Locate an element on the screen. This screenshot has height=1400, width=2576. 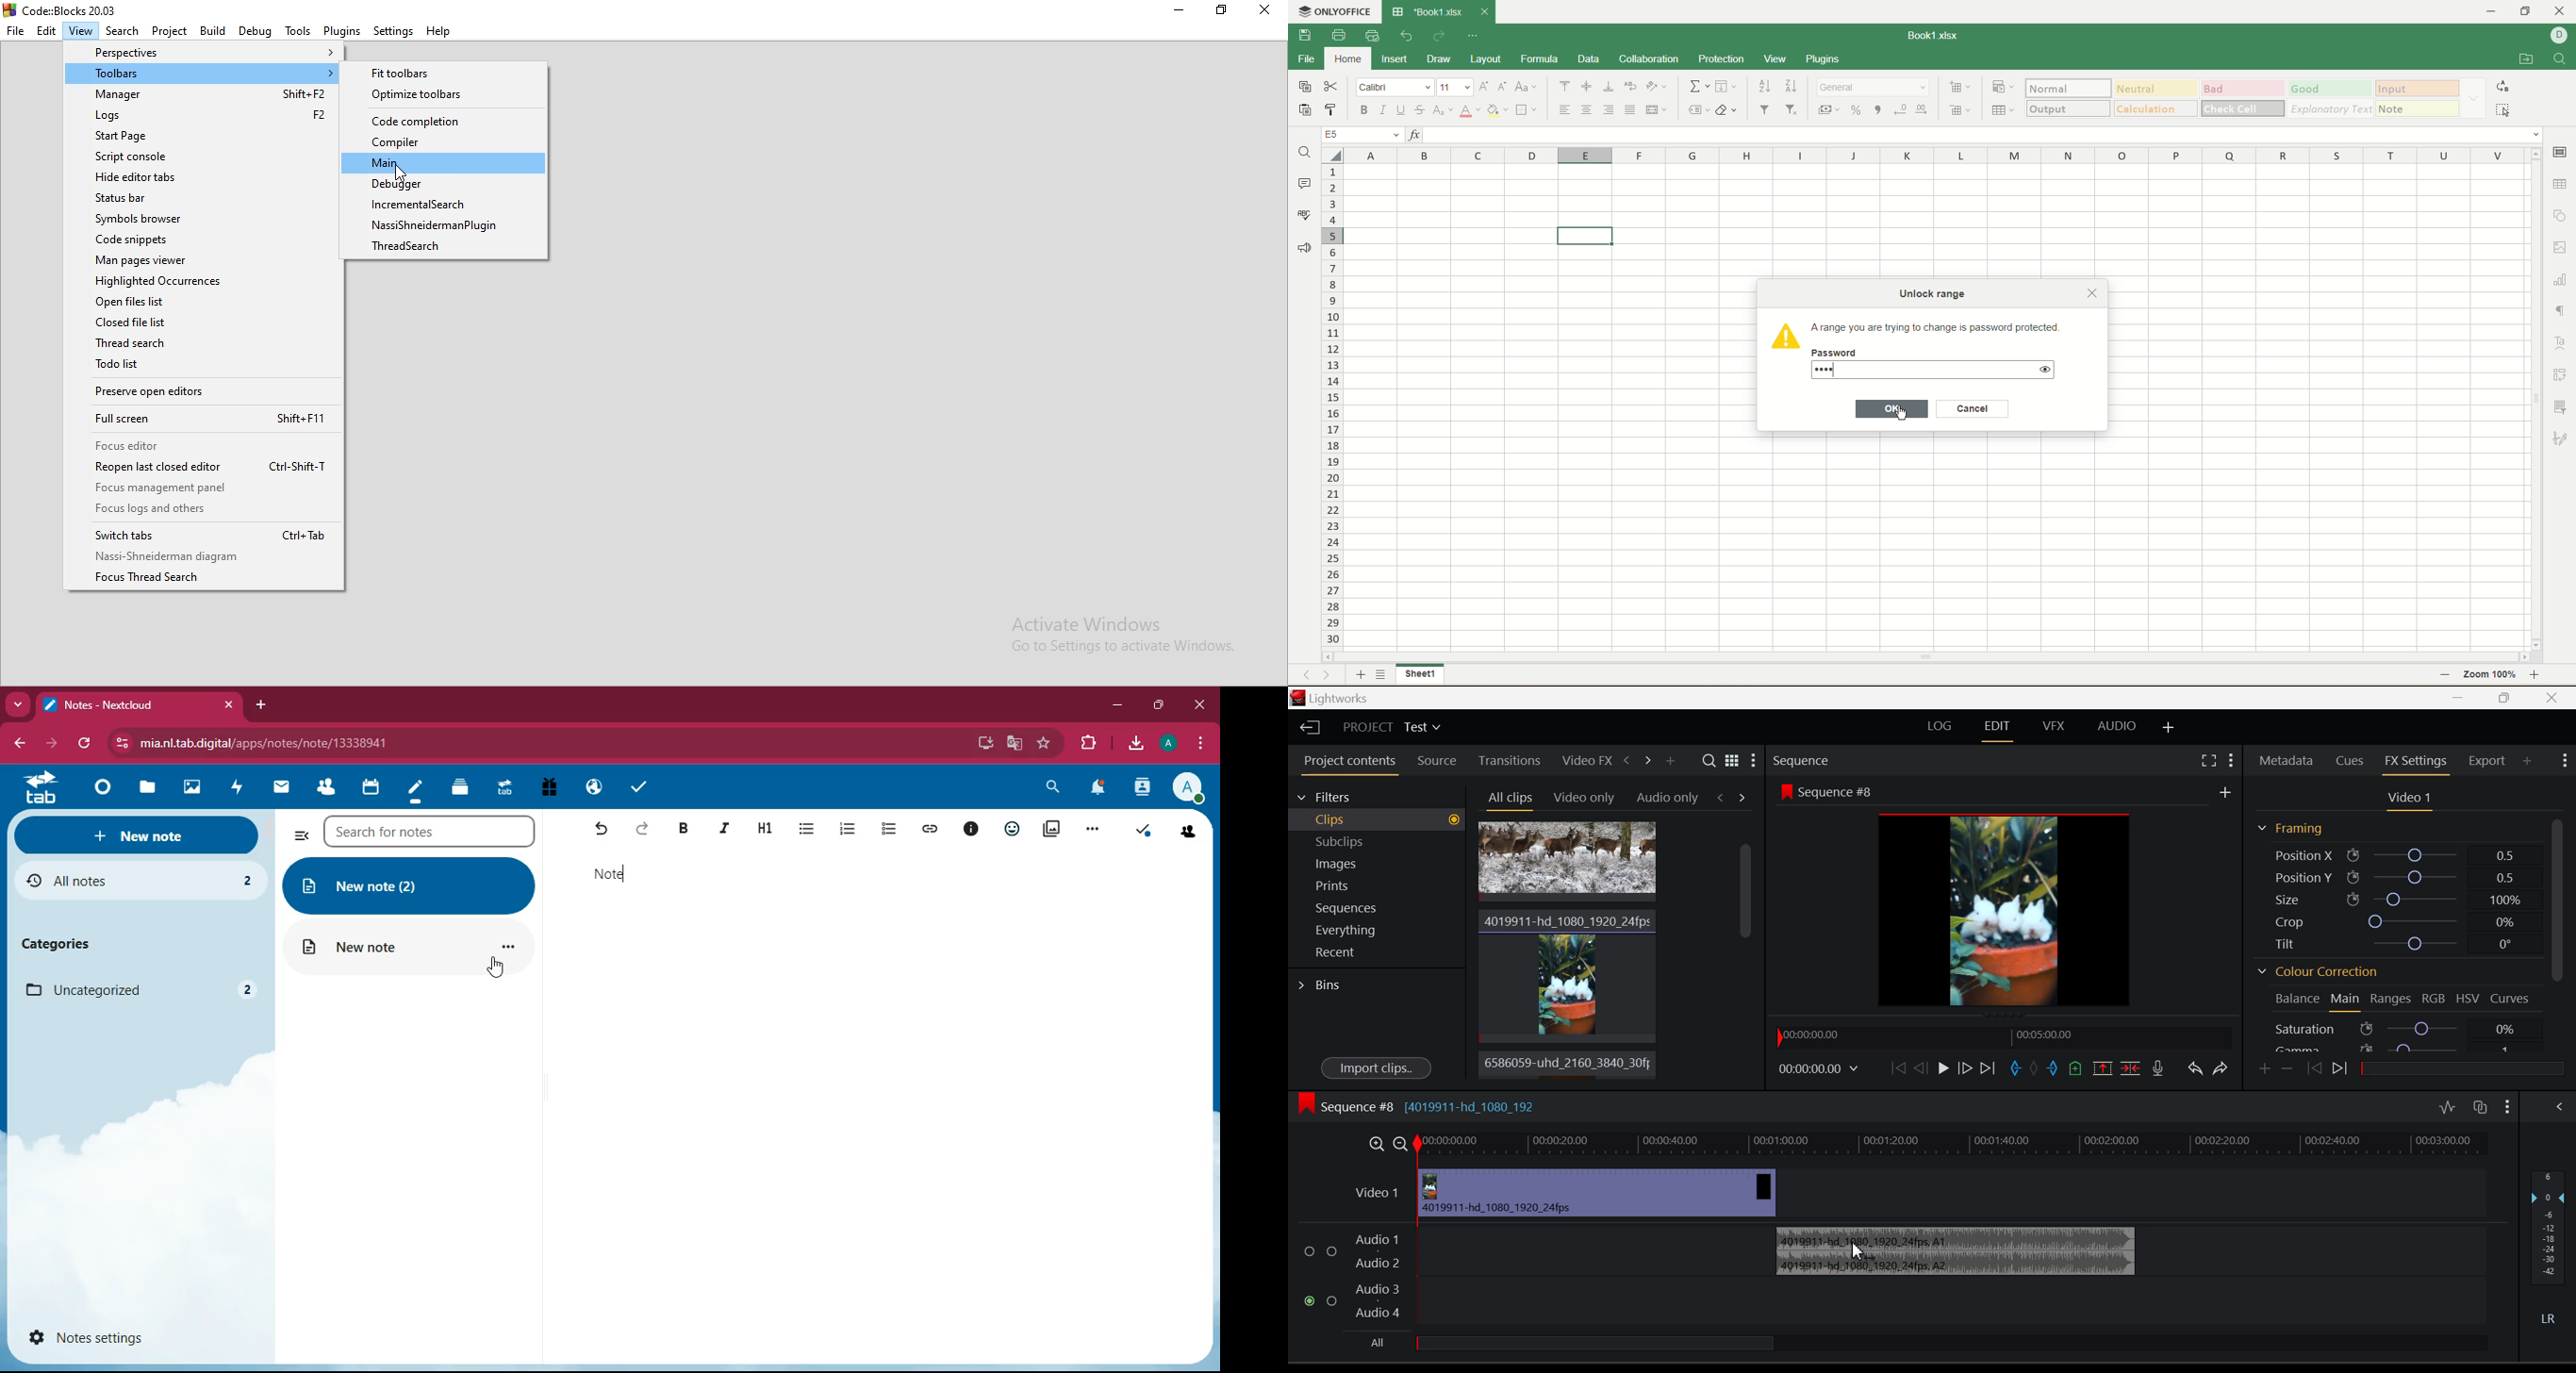
Settings  is located at coordinates (392, 30).